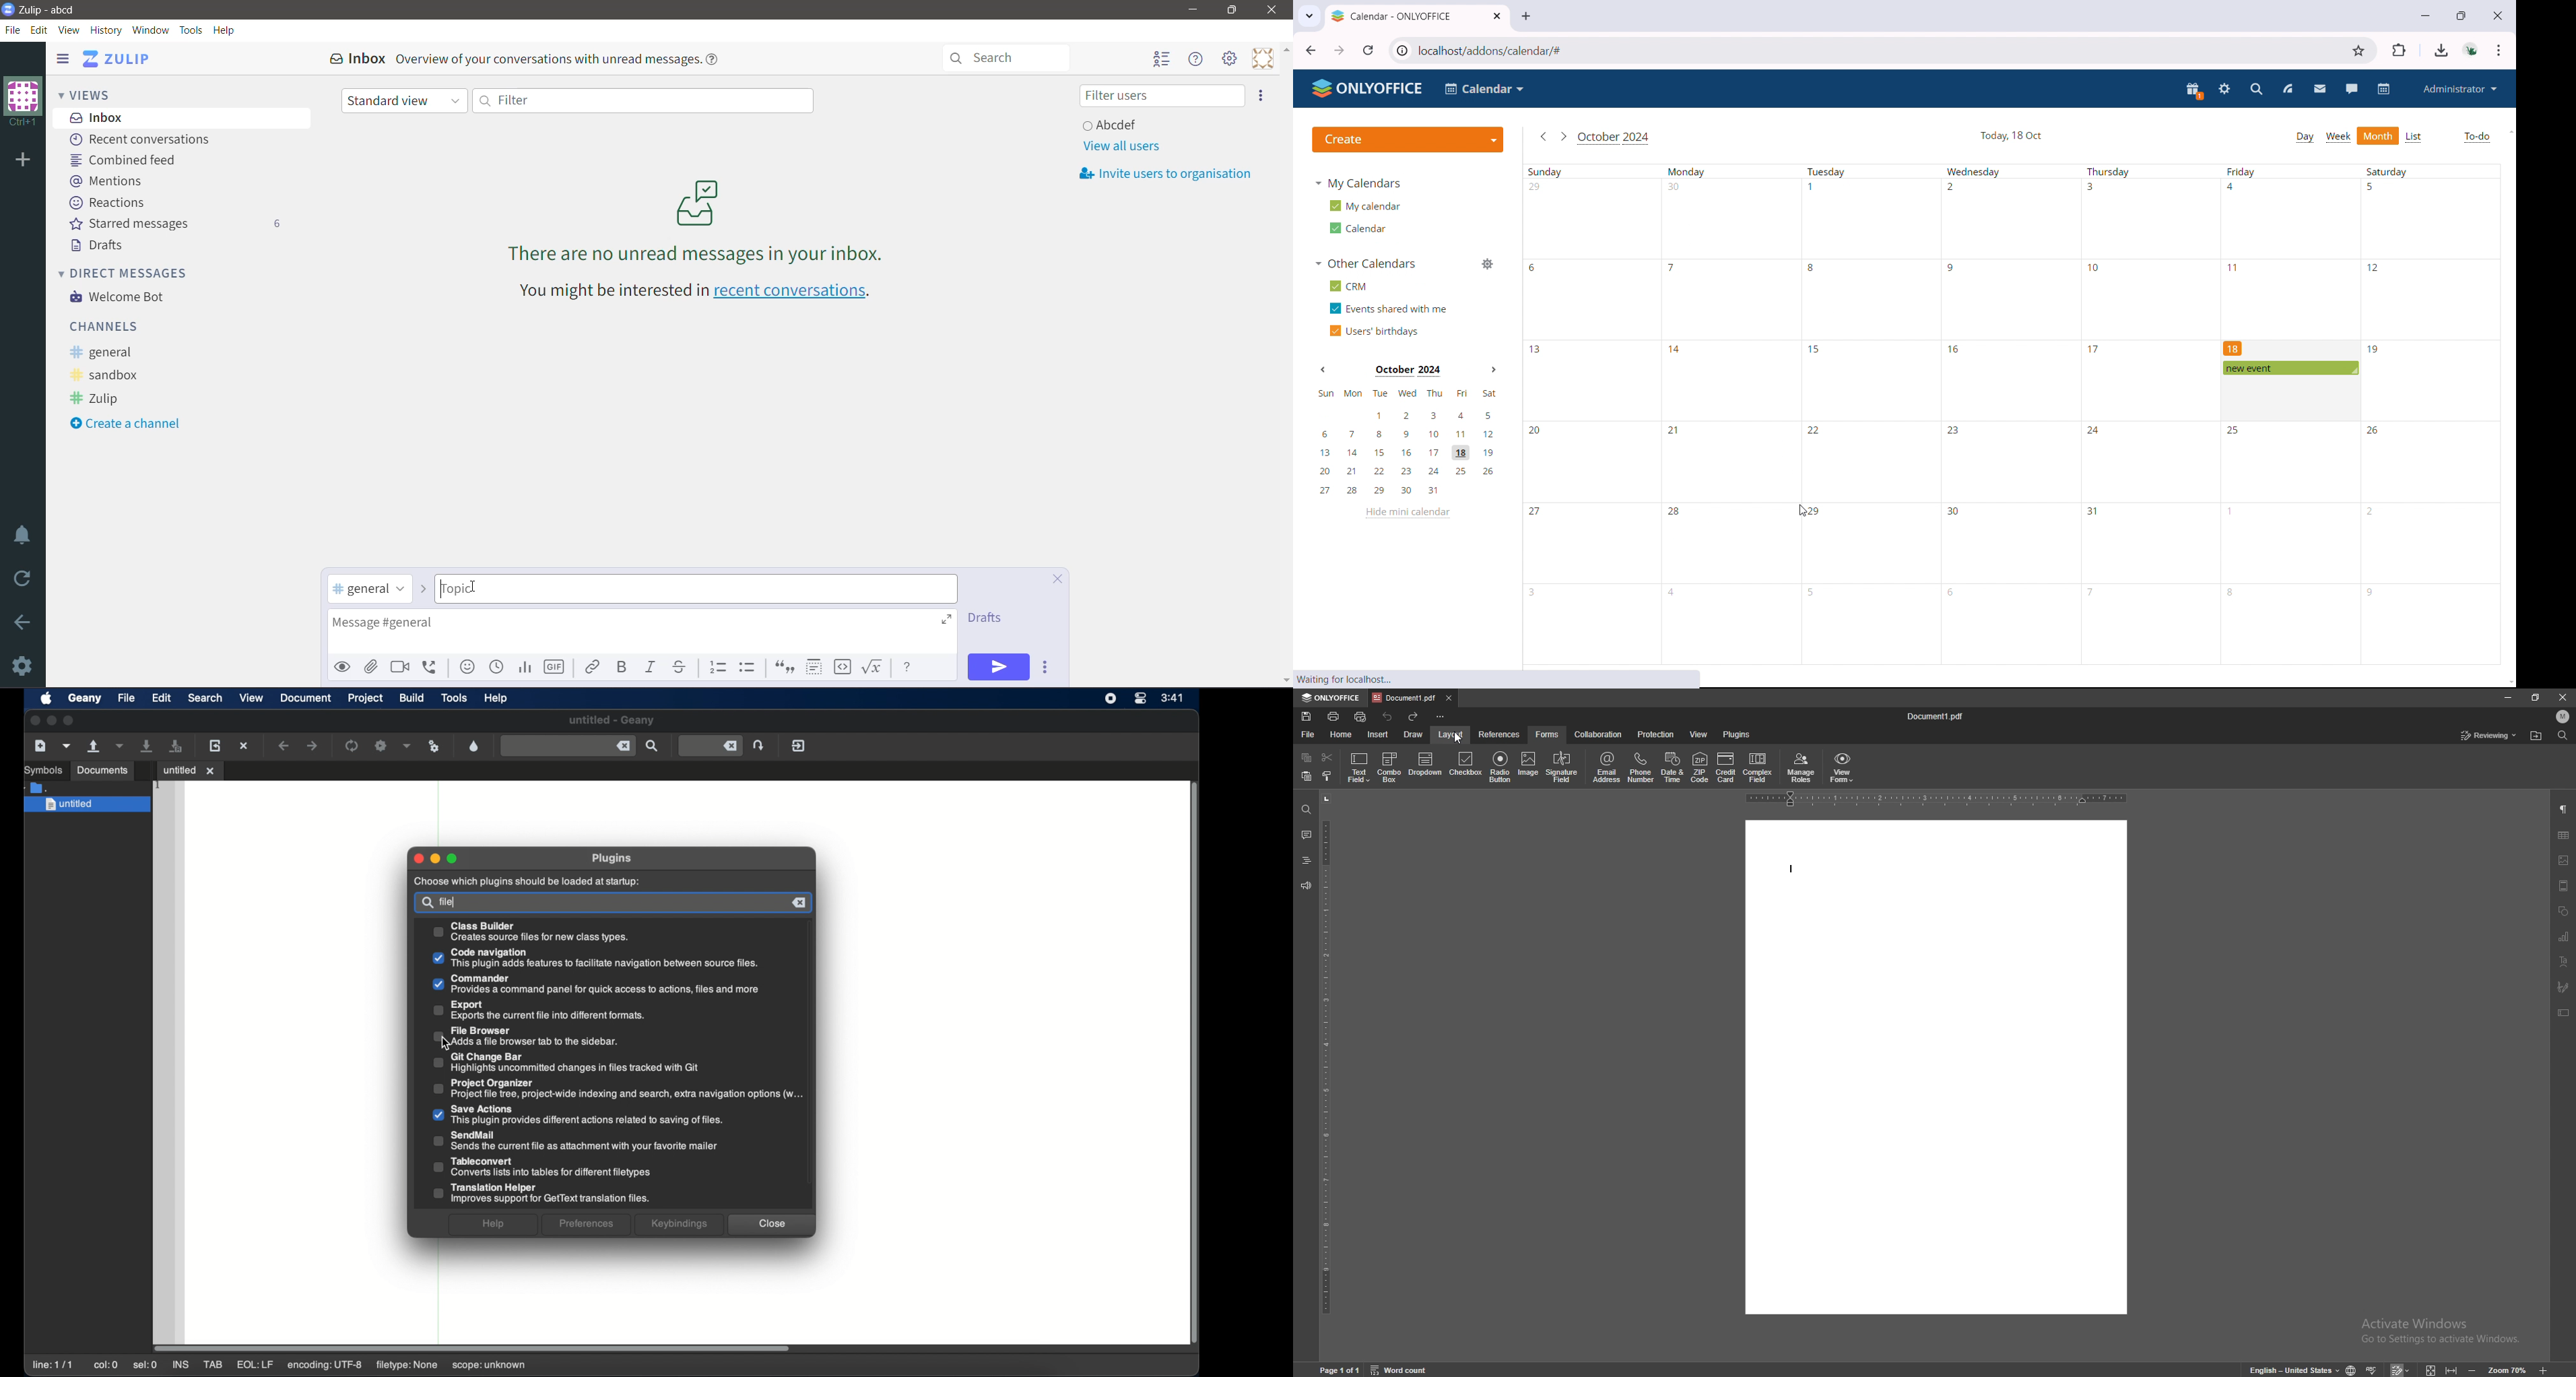  I want to click on week, so click(2338, 138).